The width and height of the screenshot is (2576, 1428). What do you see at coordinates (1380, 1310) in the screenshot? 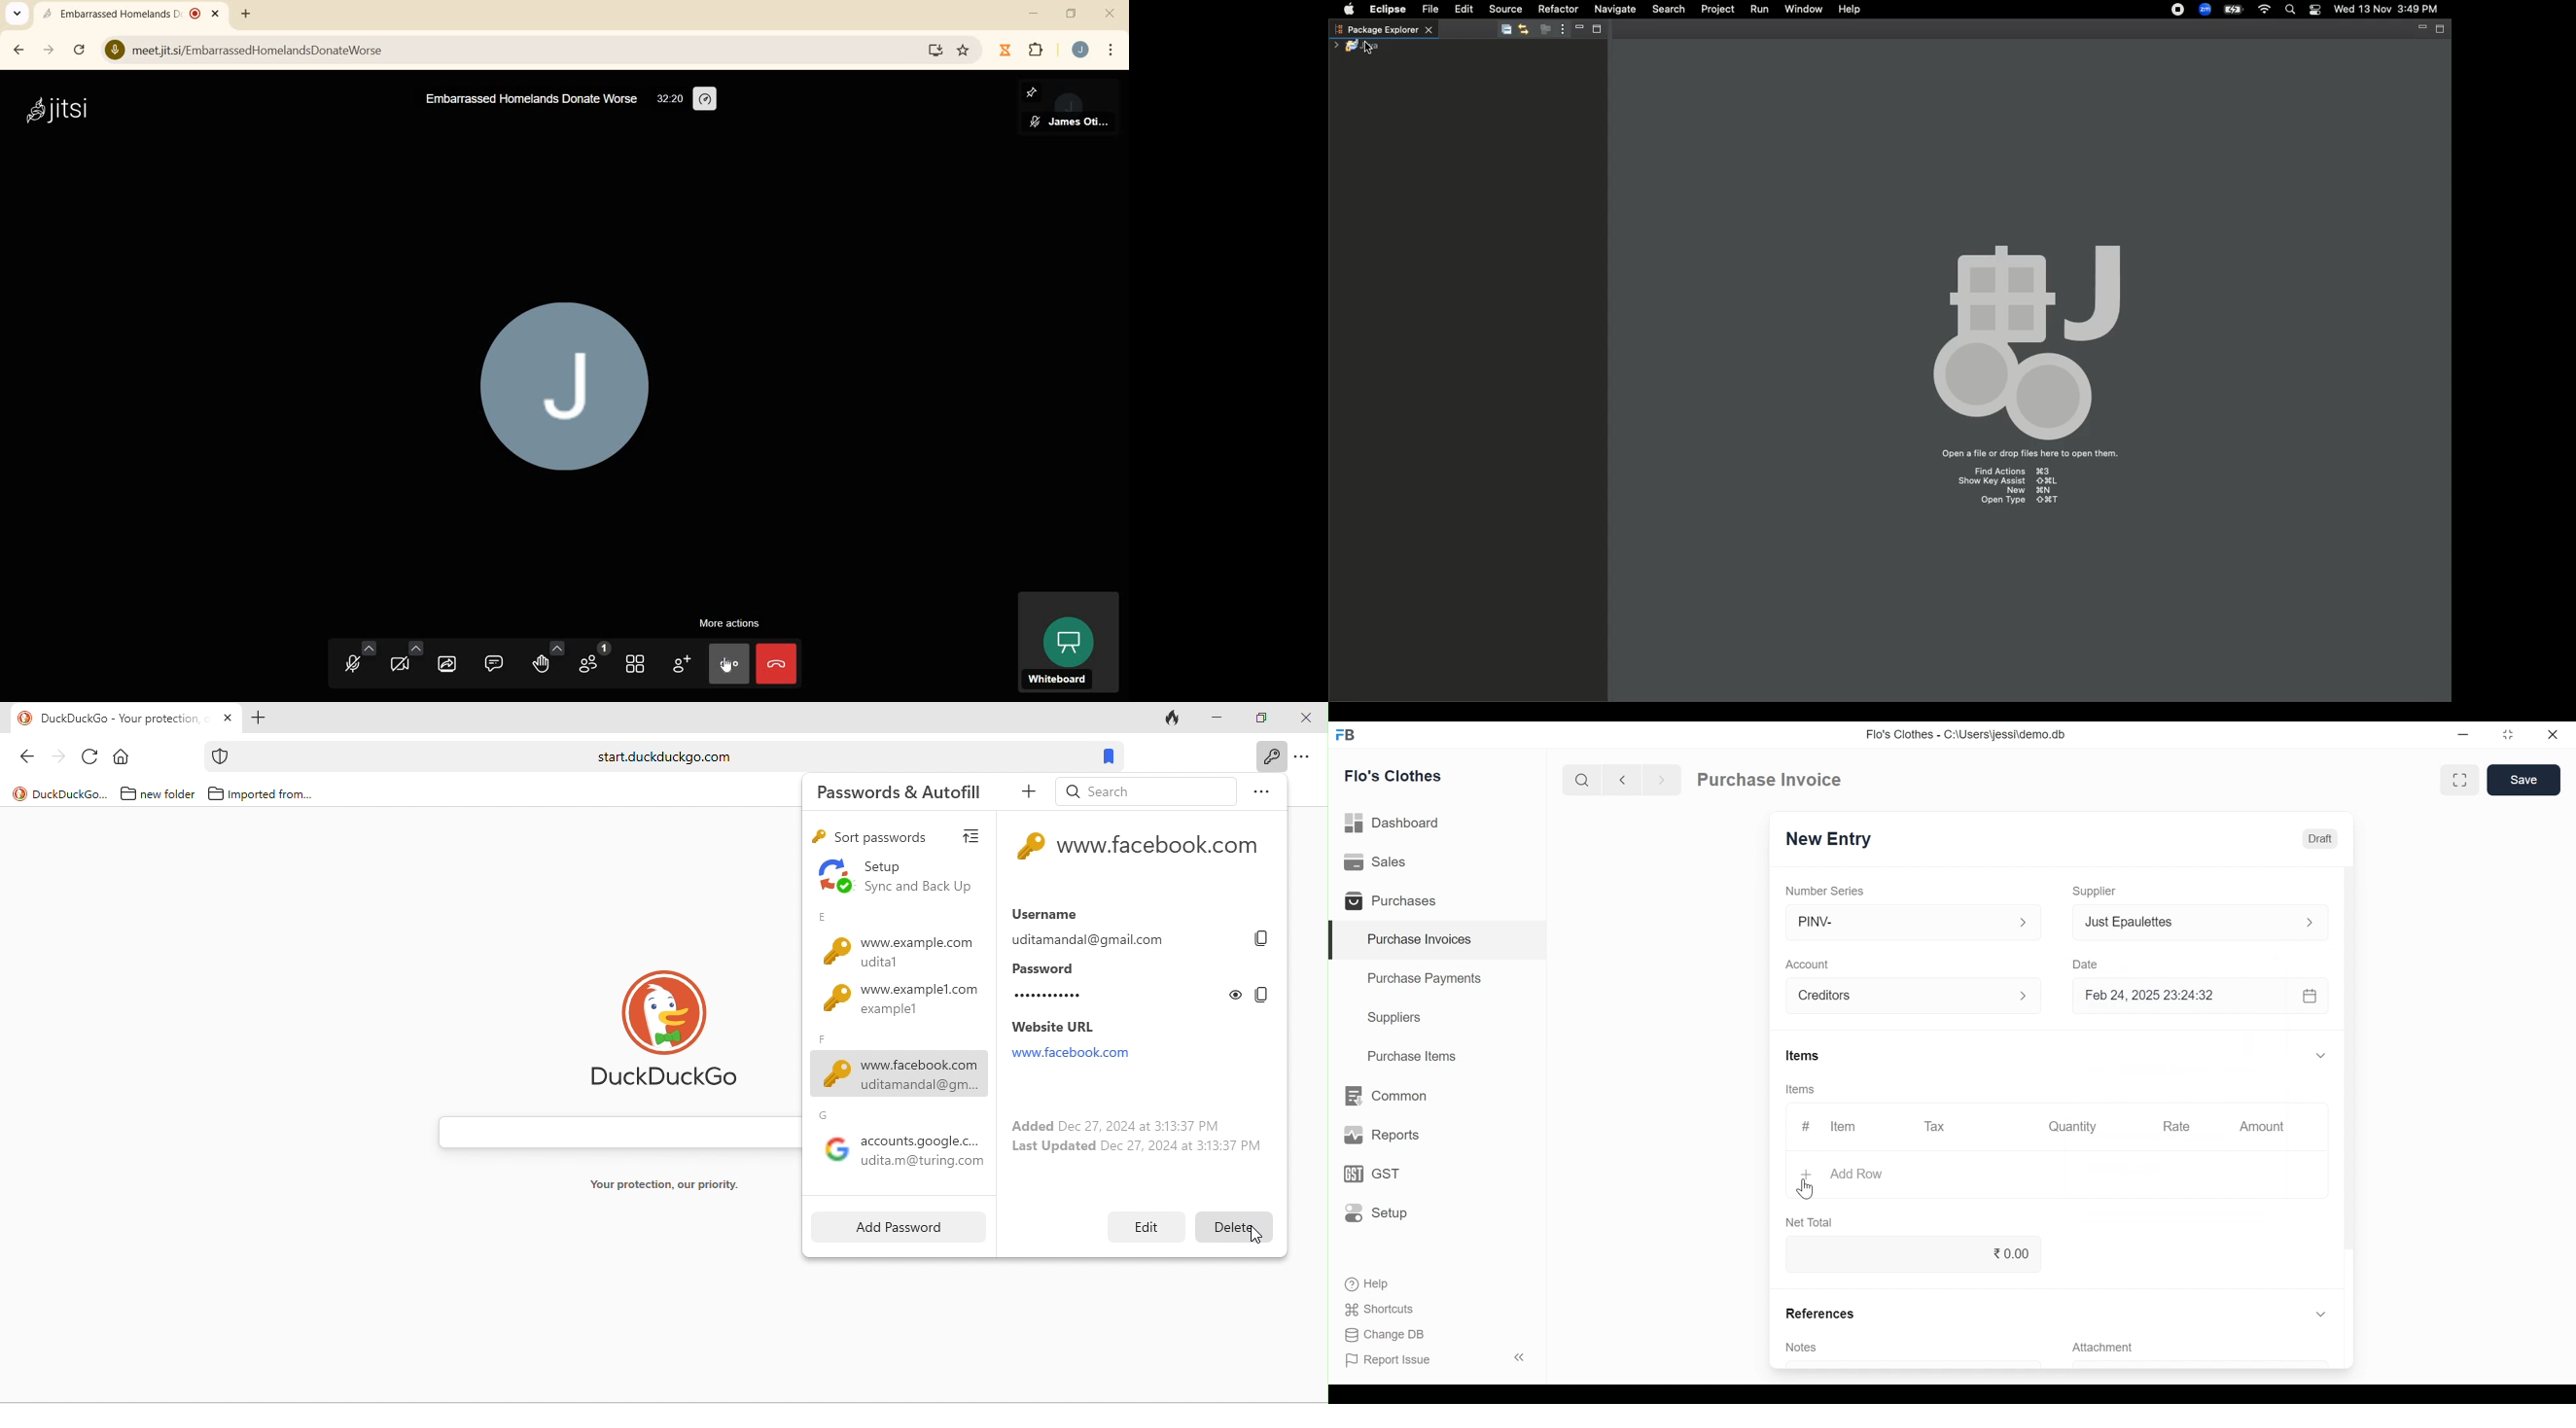
I see `Shortcuts` at bounding box center [1380, 1310].